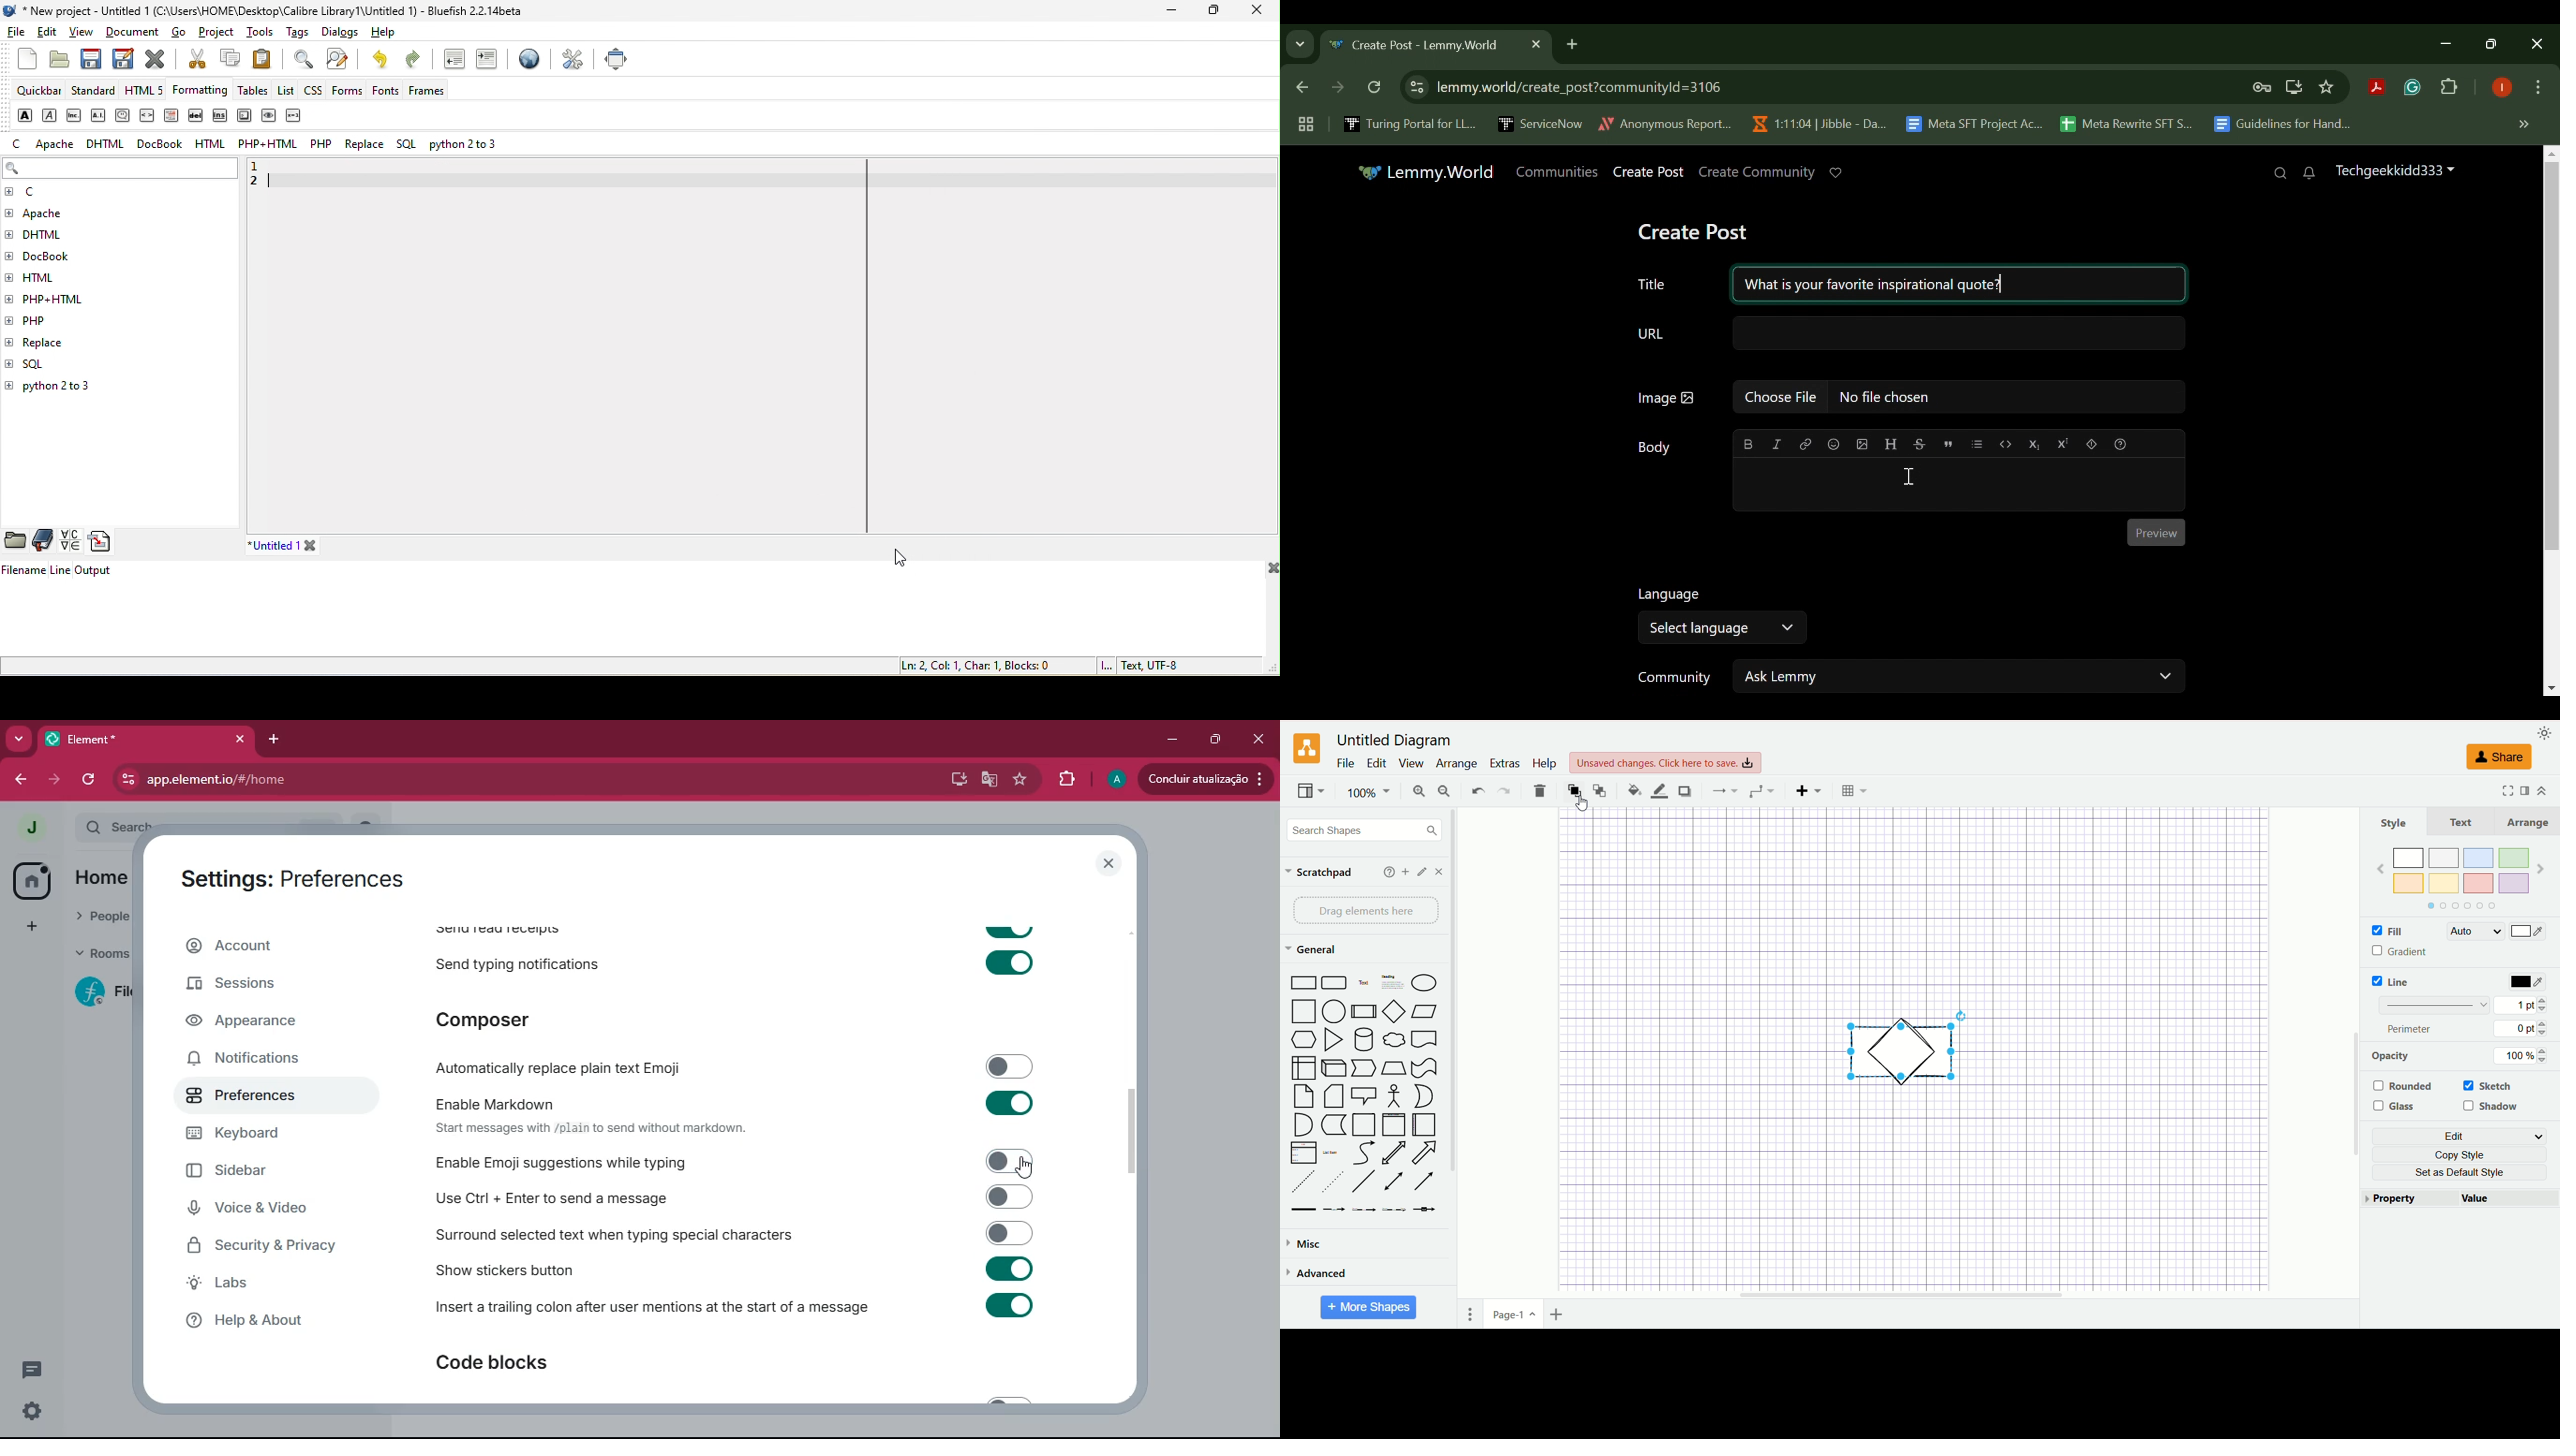 The width and height of the screenshot is (2576, 1456). What do you see at coordinates (743, 1234) in the screenshot?
I see `surrond selected` at bounding box center [743, 1234].